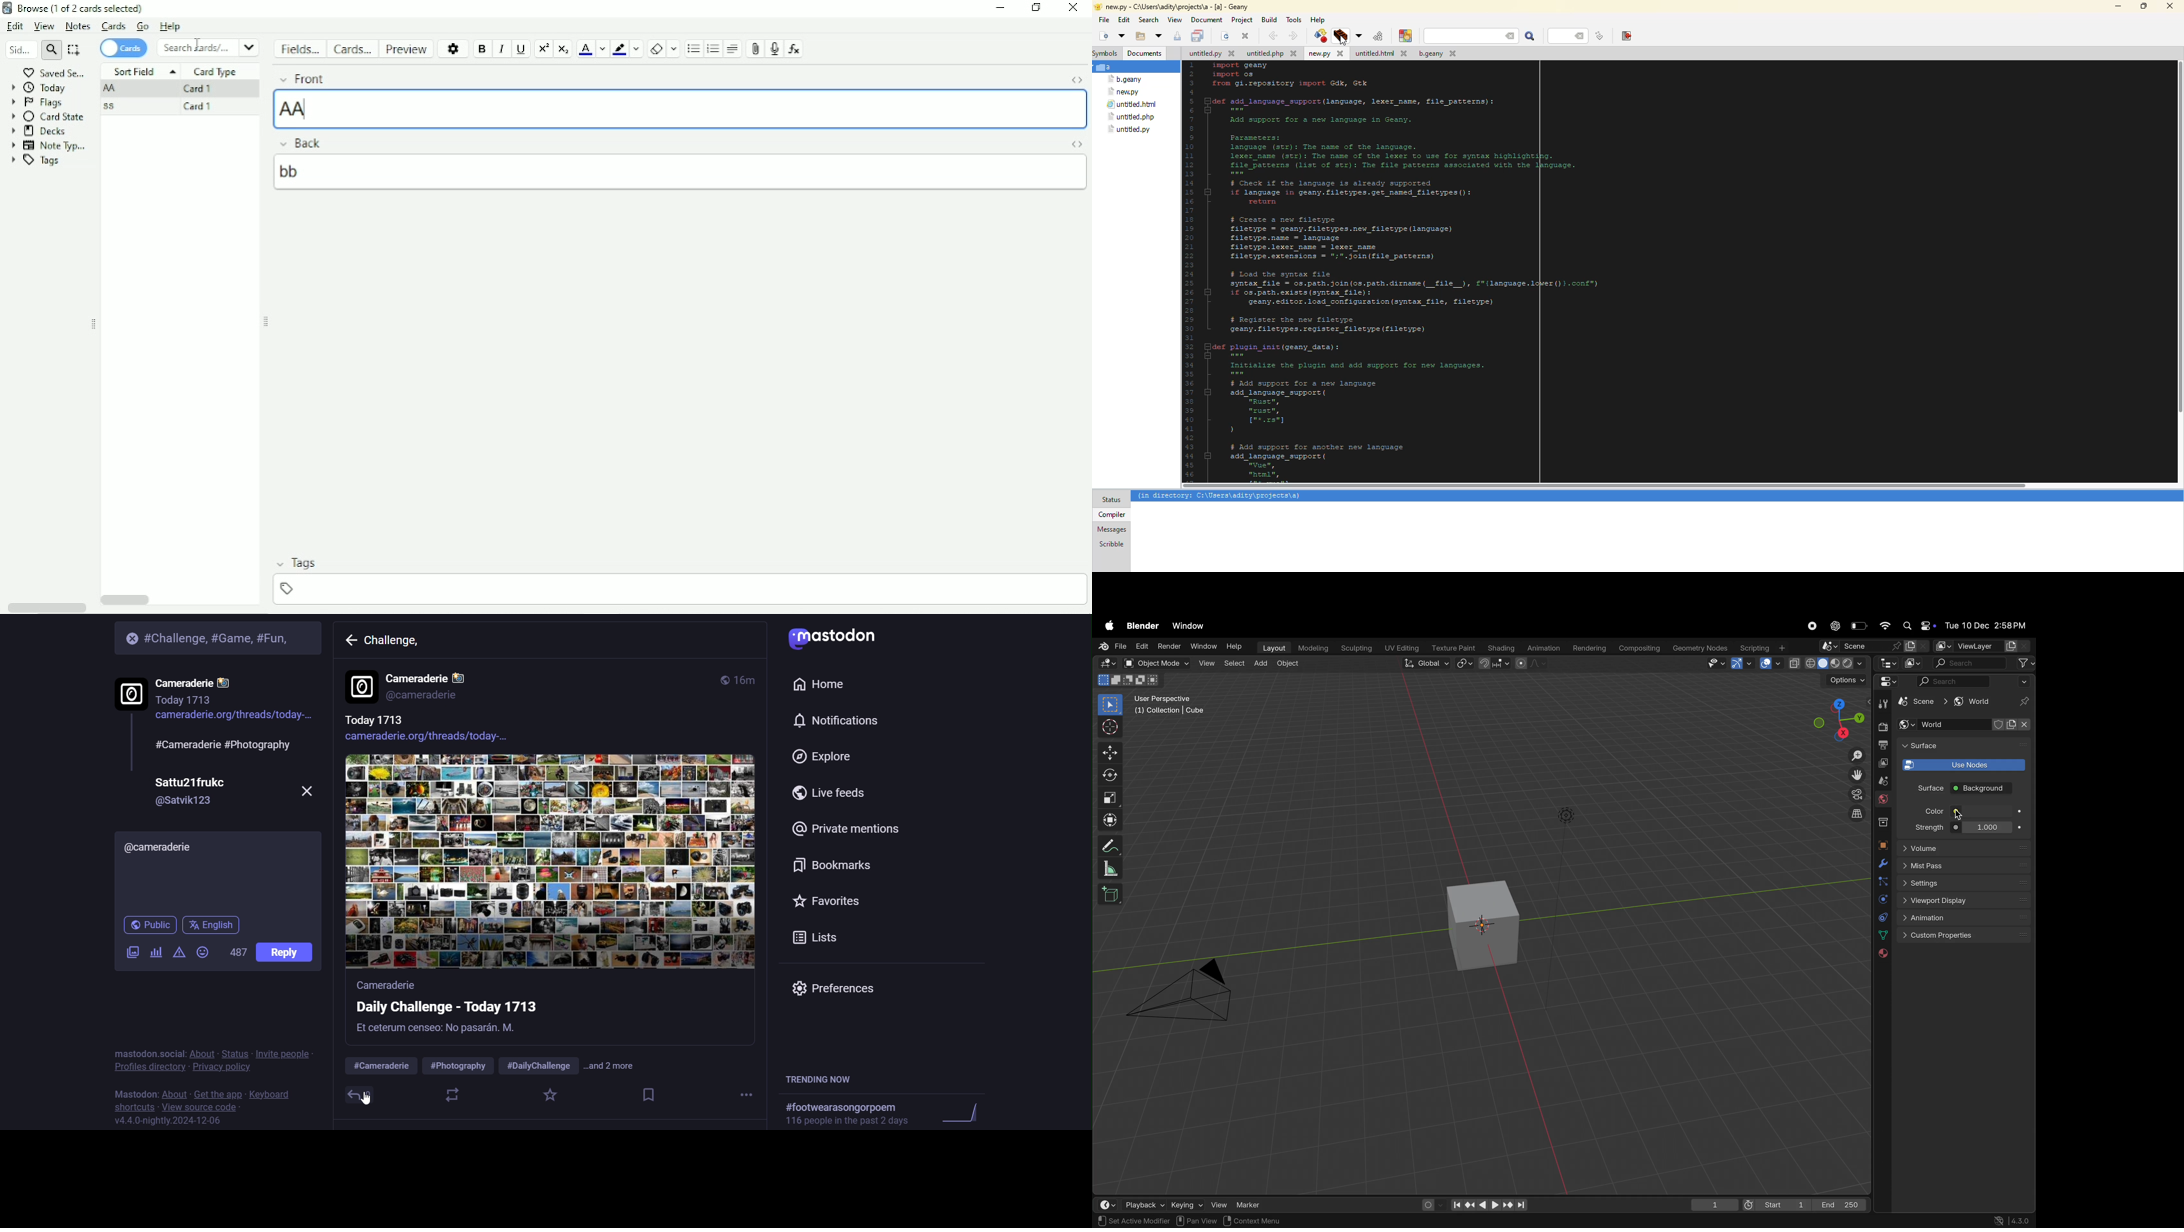 This screenshot has width=2184, height=1232. What do you see at coordinates (127, 951) in the screenshot?
I see `image/video` at bounding box center [127, 951].